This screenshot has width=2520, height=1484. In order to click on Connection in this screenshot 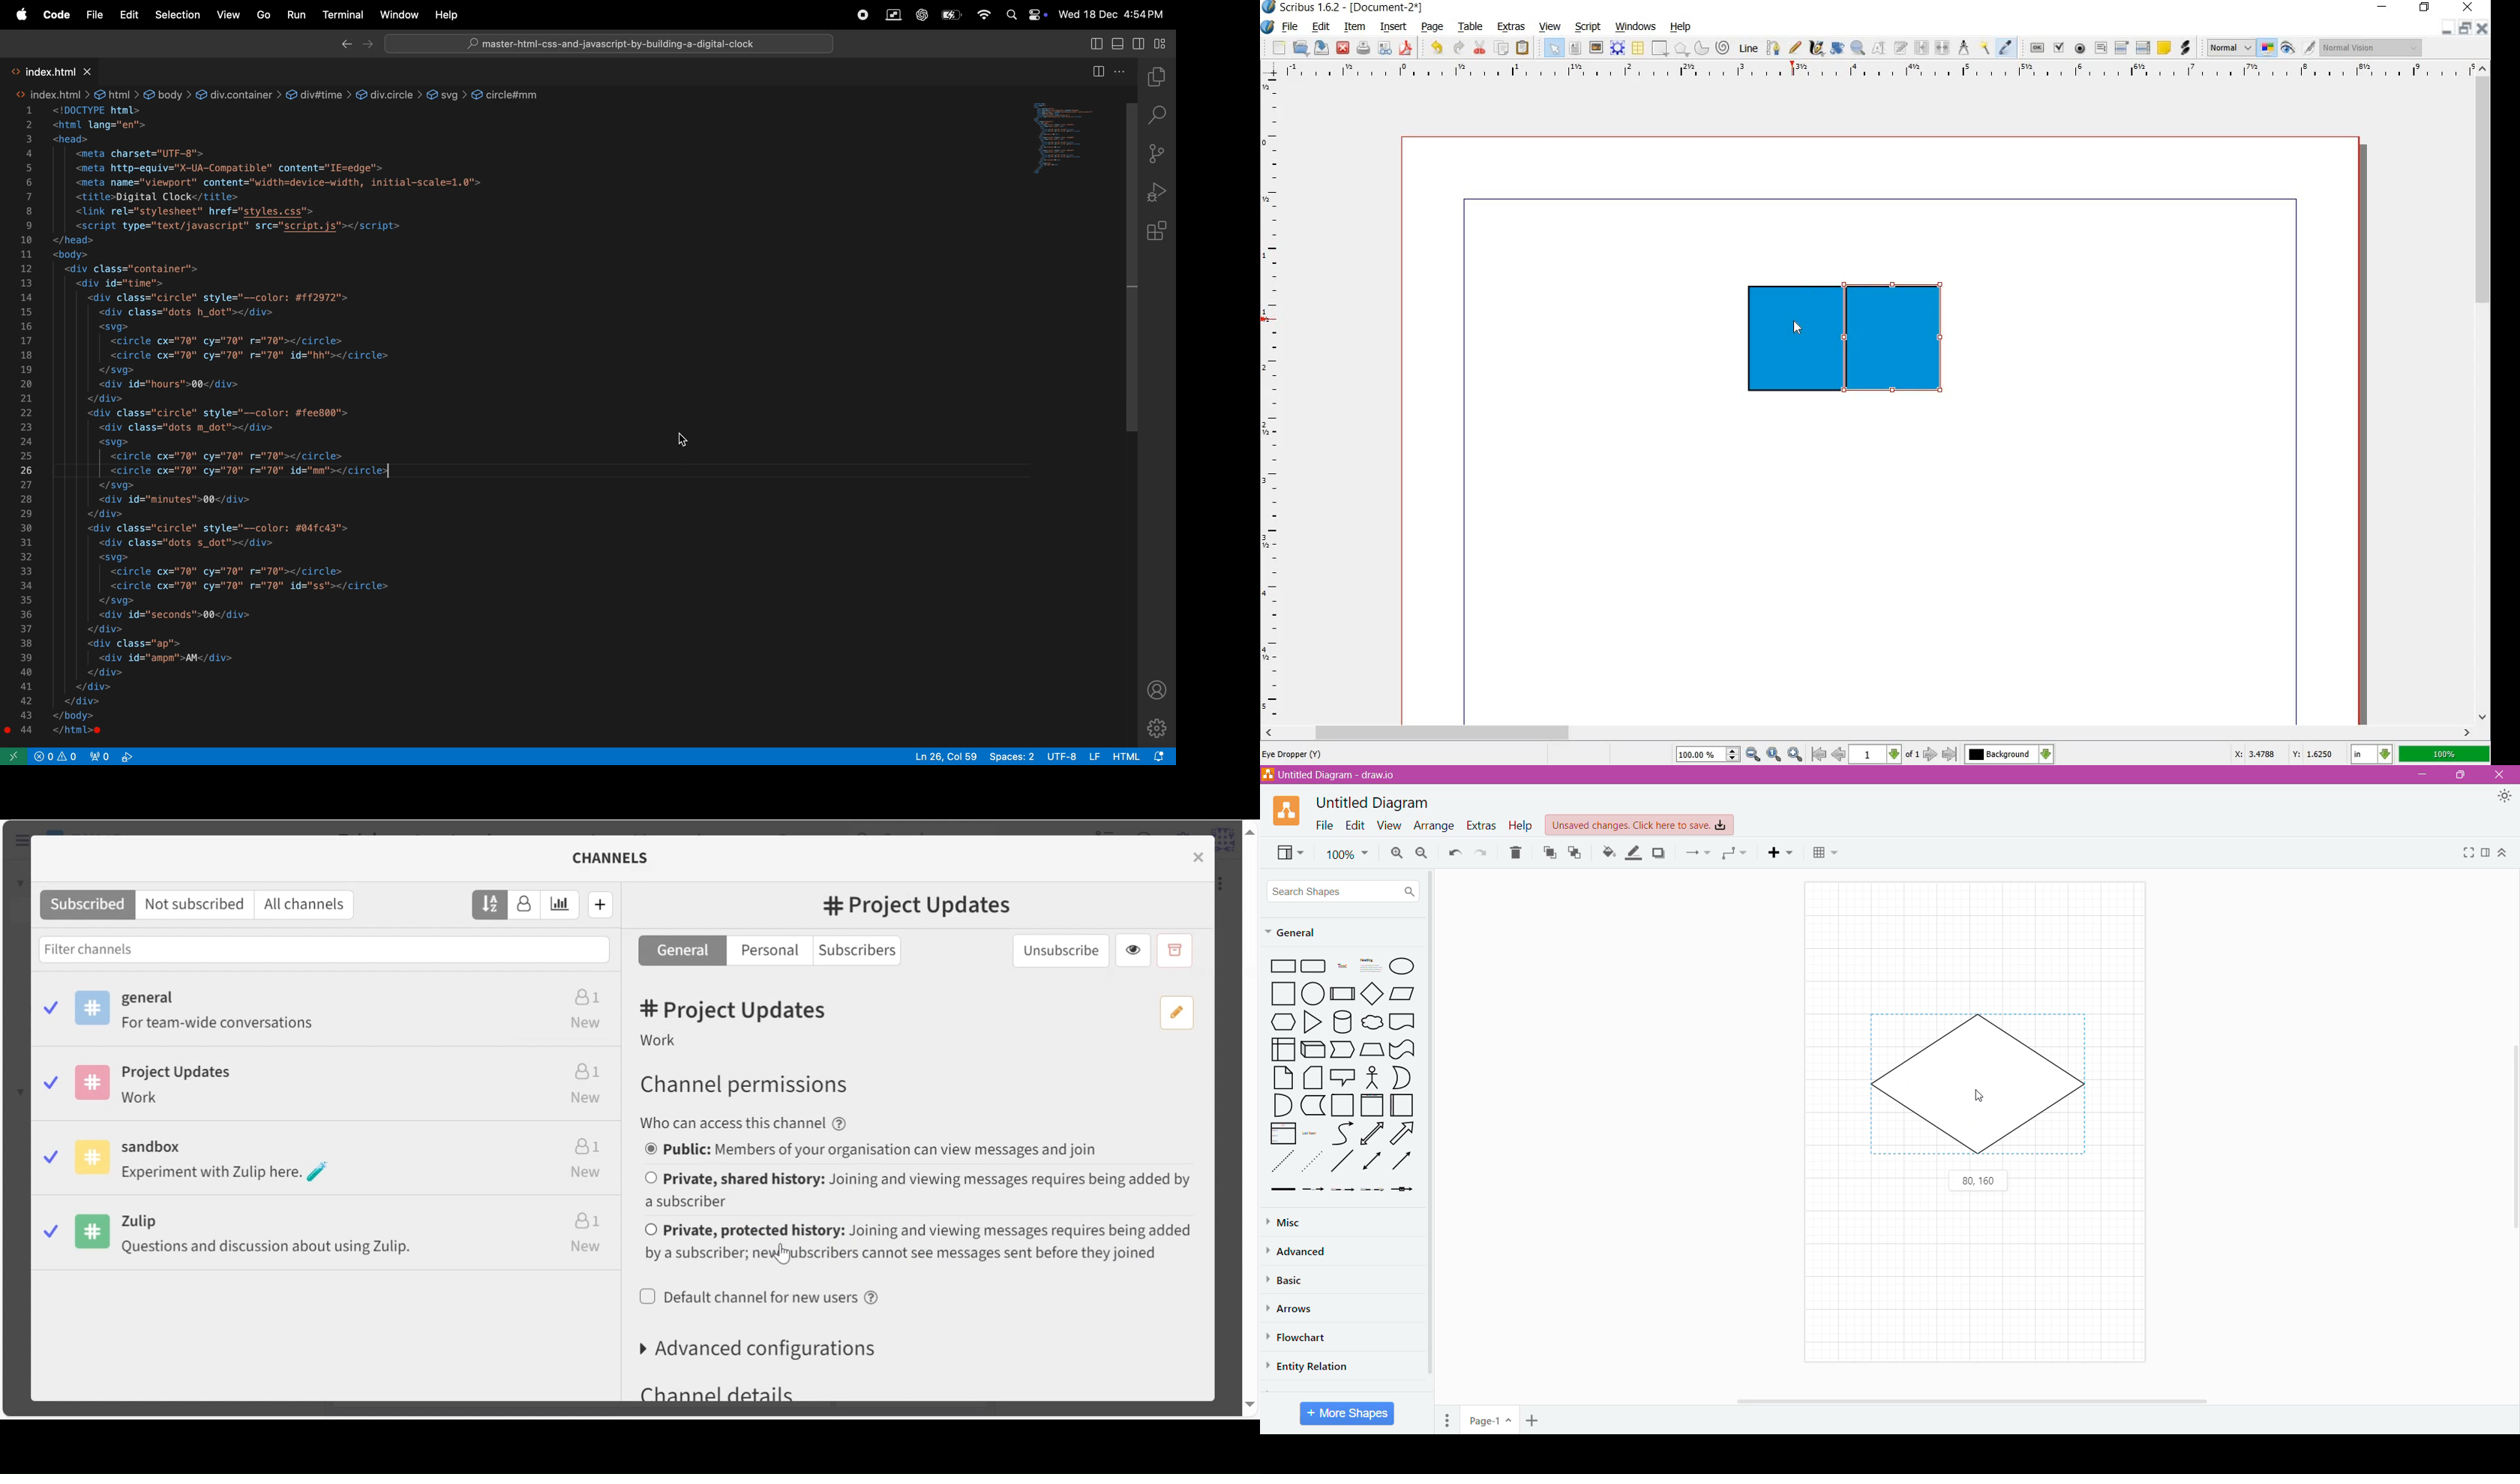, I will do `click(1698, 852)`.